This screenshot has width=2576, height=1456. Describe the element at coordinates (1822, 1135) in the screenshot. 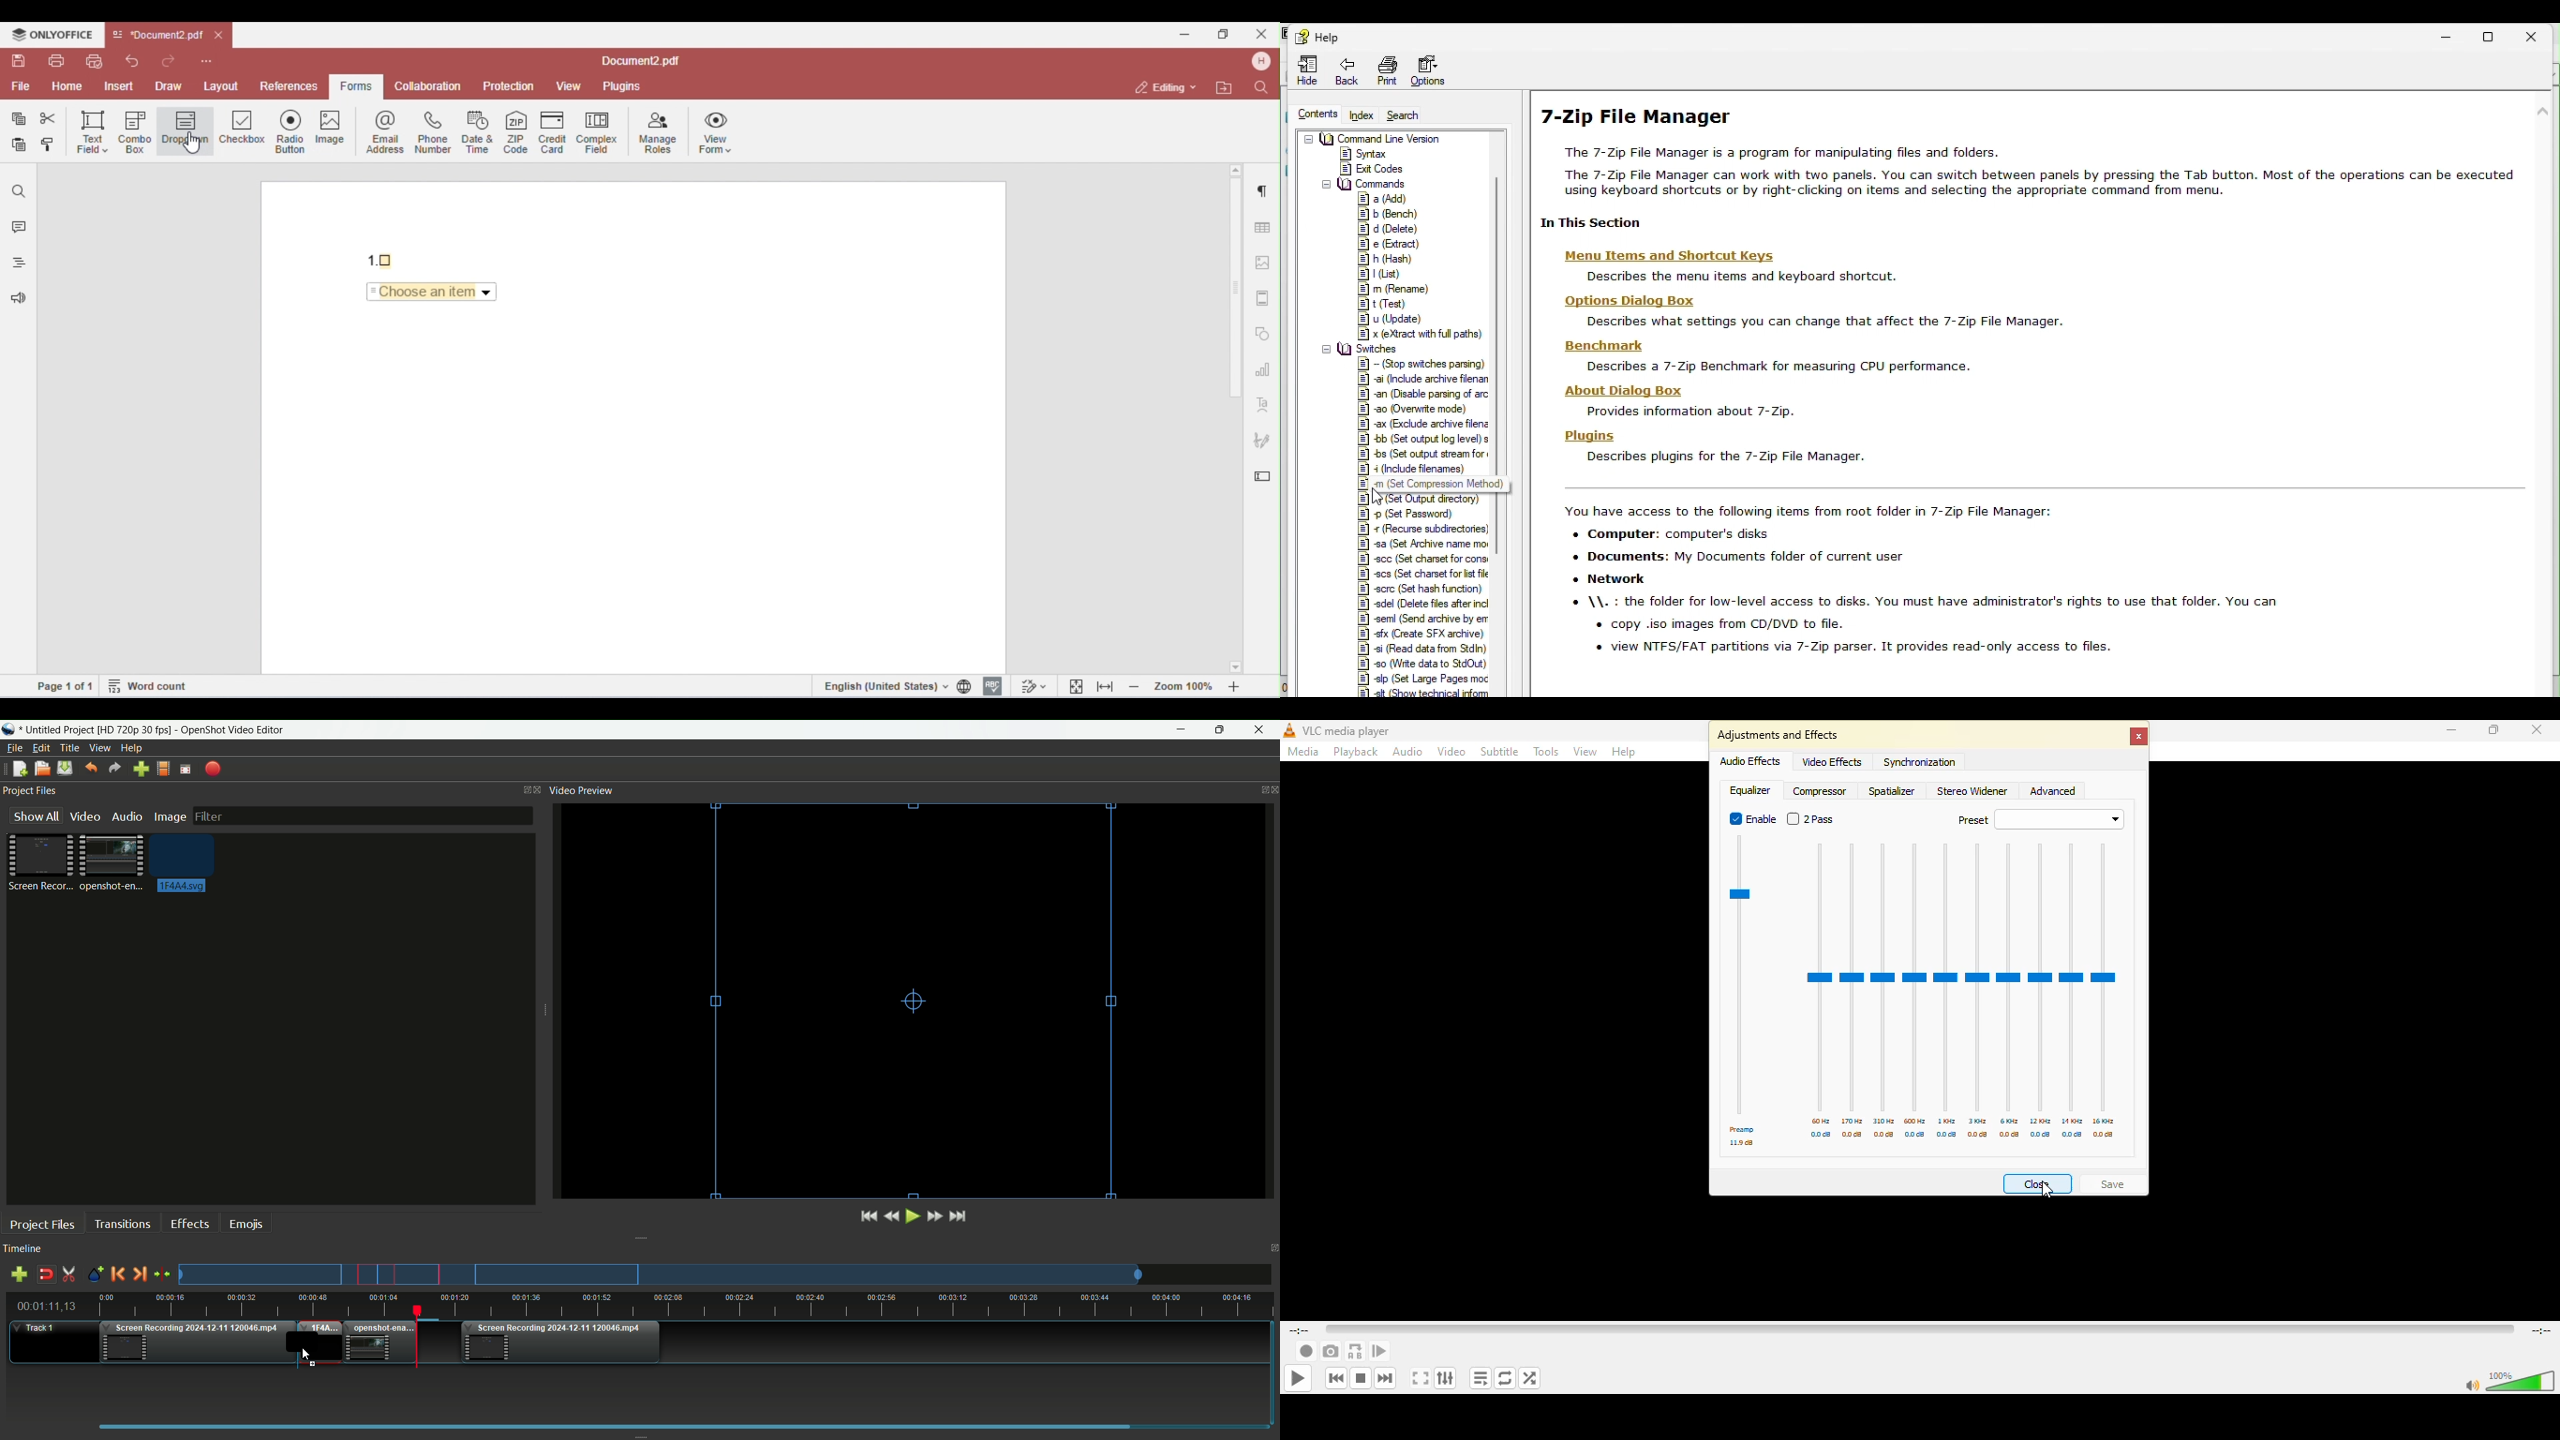

I see `db` at that location.